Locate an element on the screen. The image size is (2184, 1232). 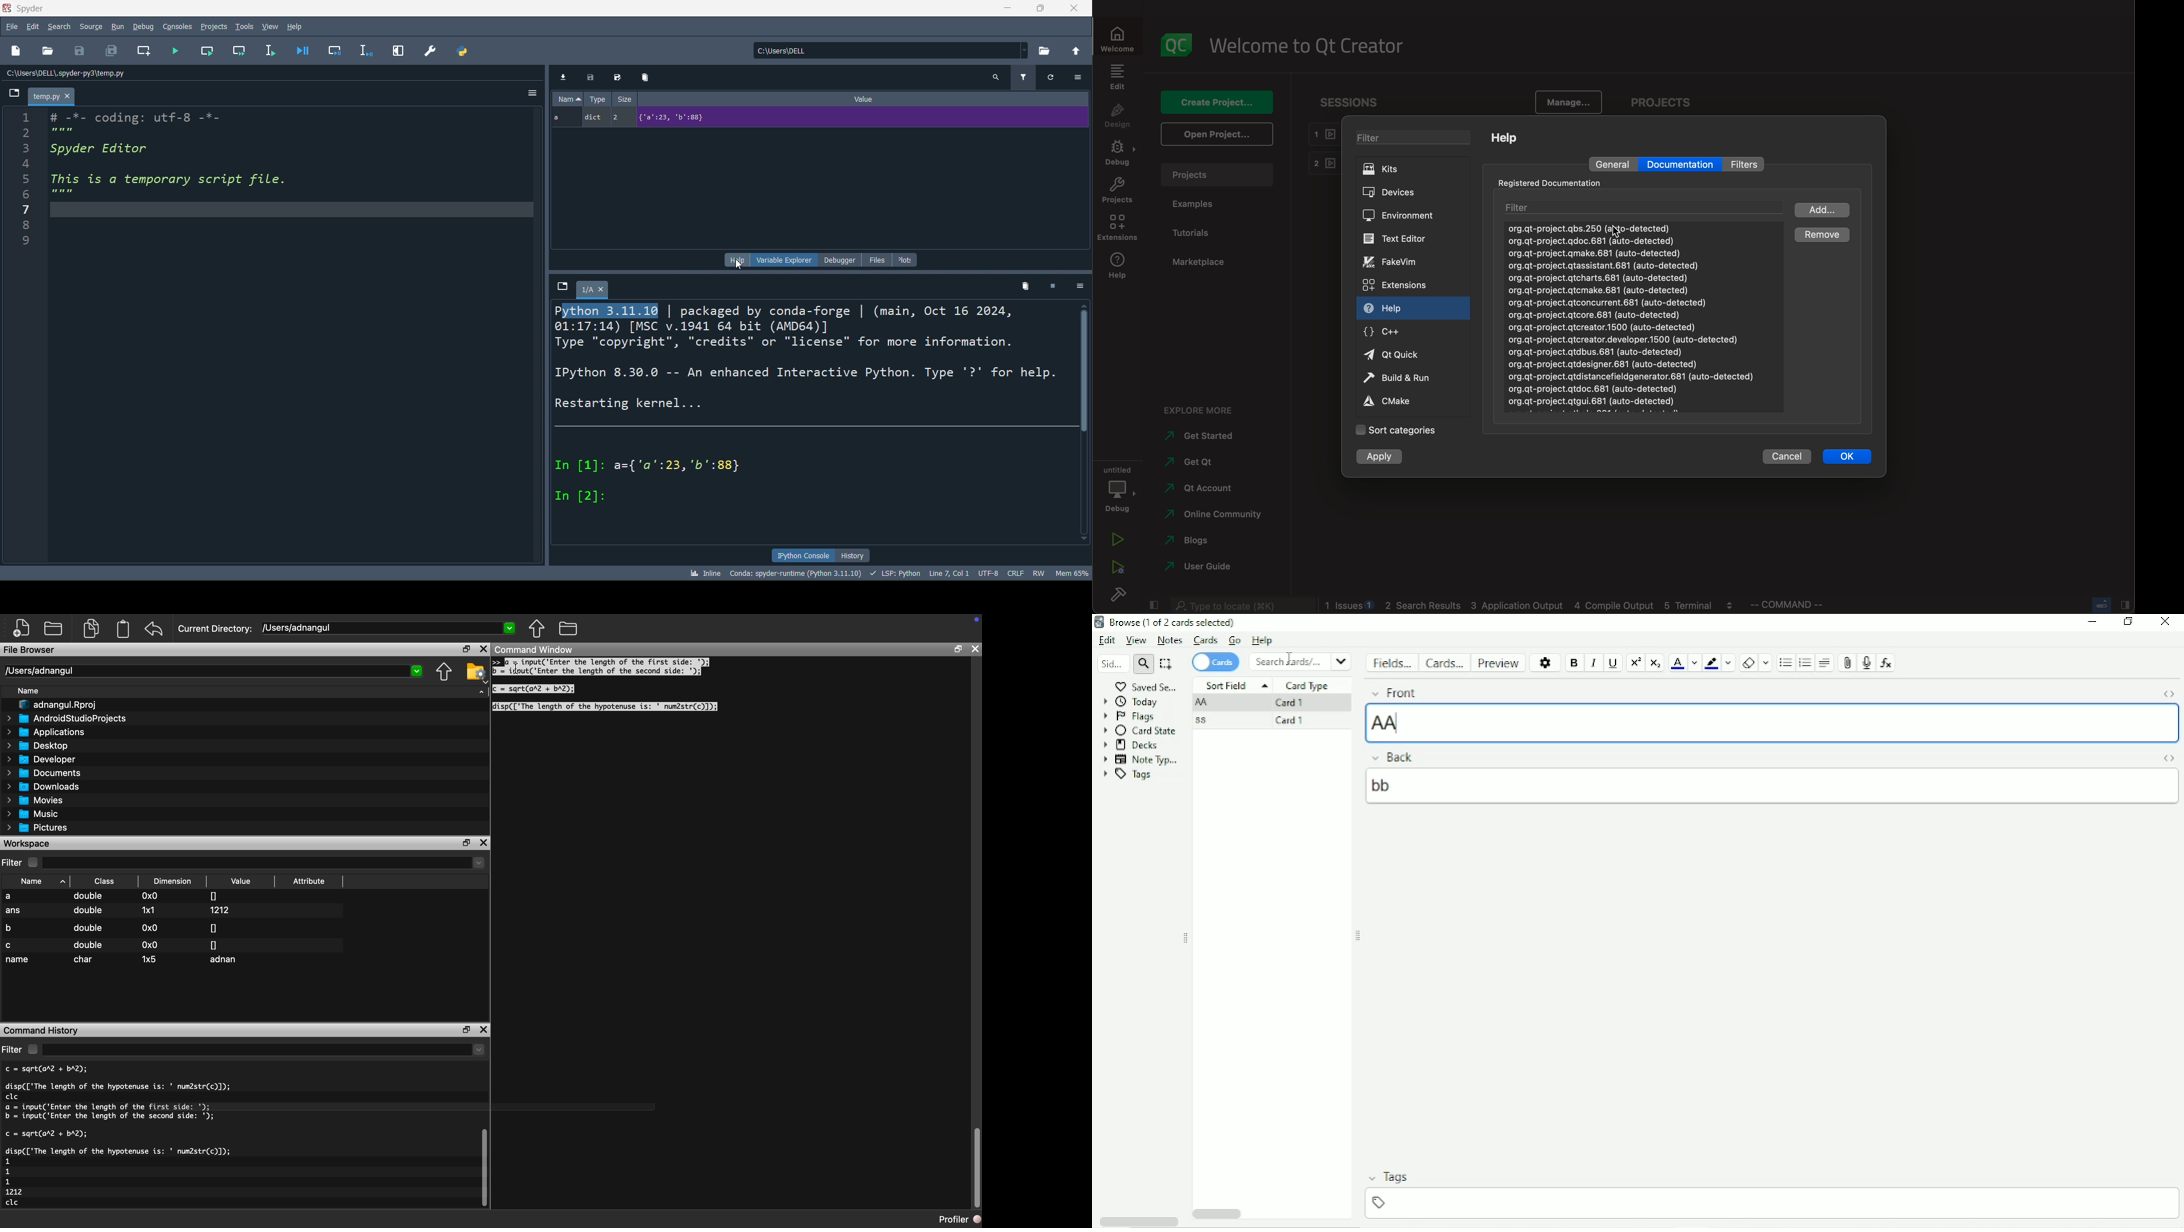
Help is located at coordinates (1263, 641).